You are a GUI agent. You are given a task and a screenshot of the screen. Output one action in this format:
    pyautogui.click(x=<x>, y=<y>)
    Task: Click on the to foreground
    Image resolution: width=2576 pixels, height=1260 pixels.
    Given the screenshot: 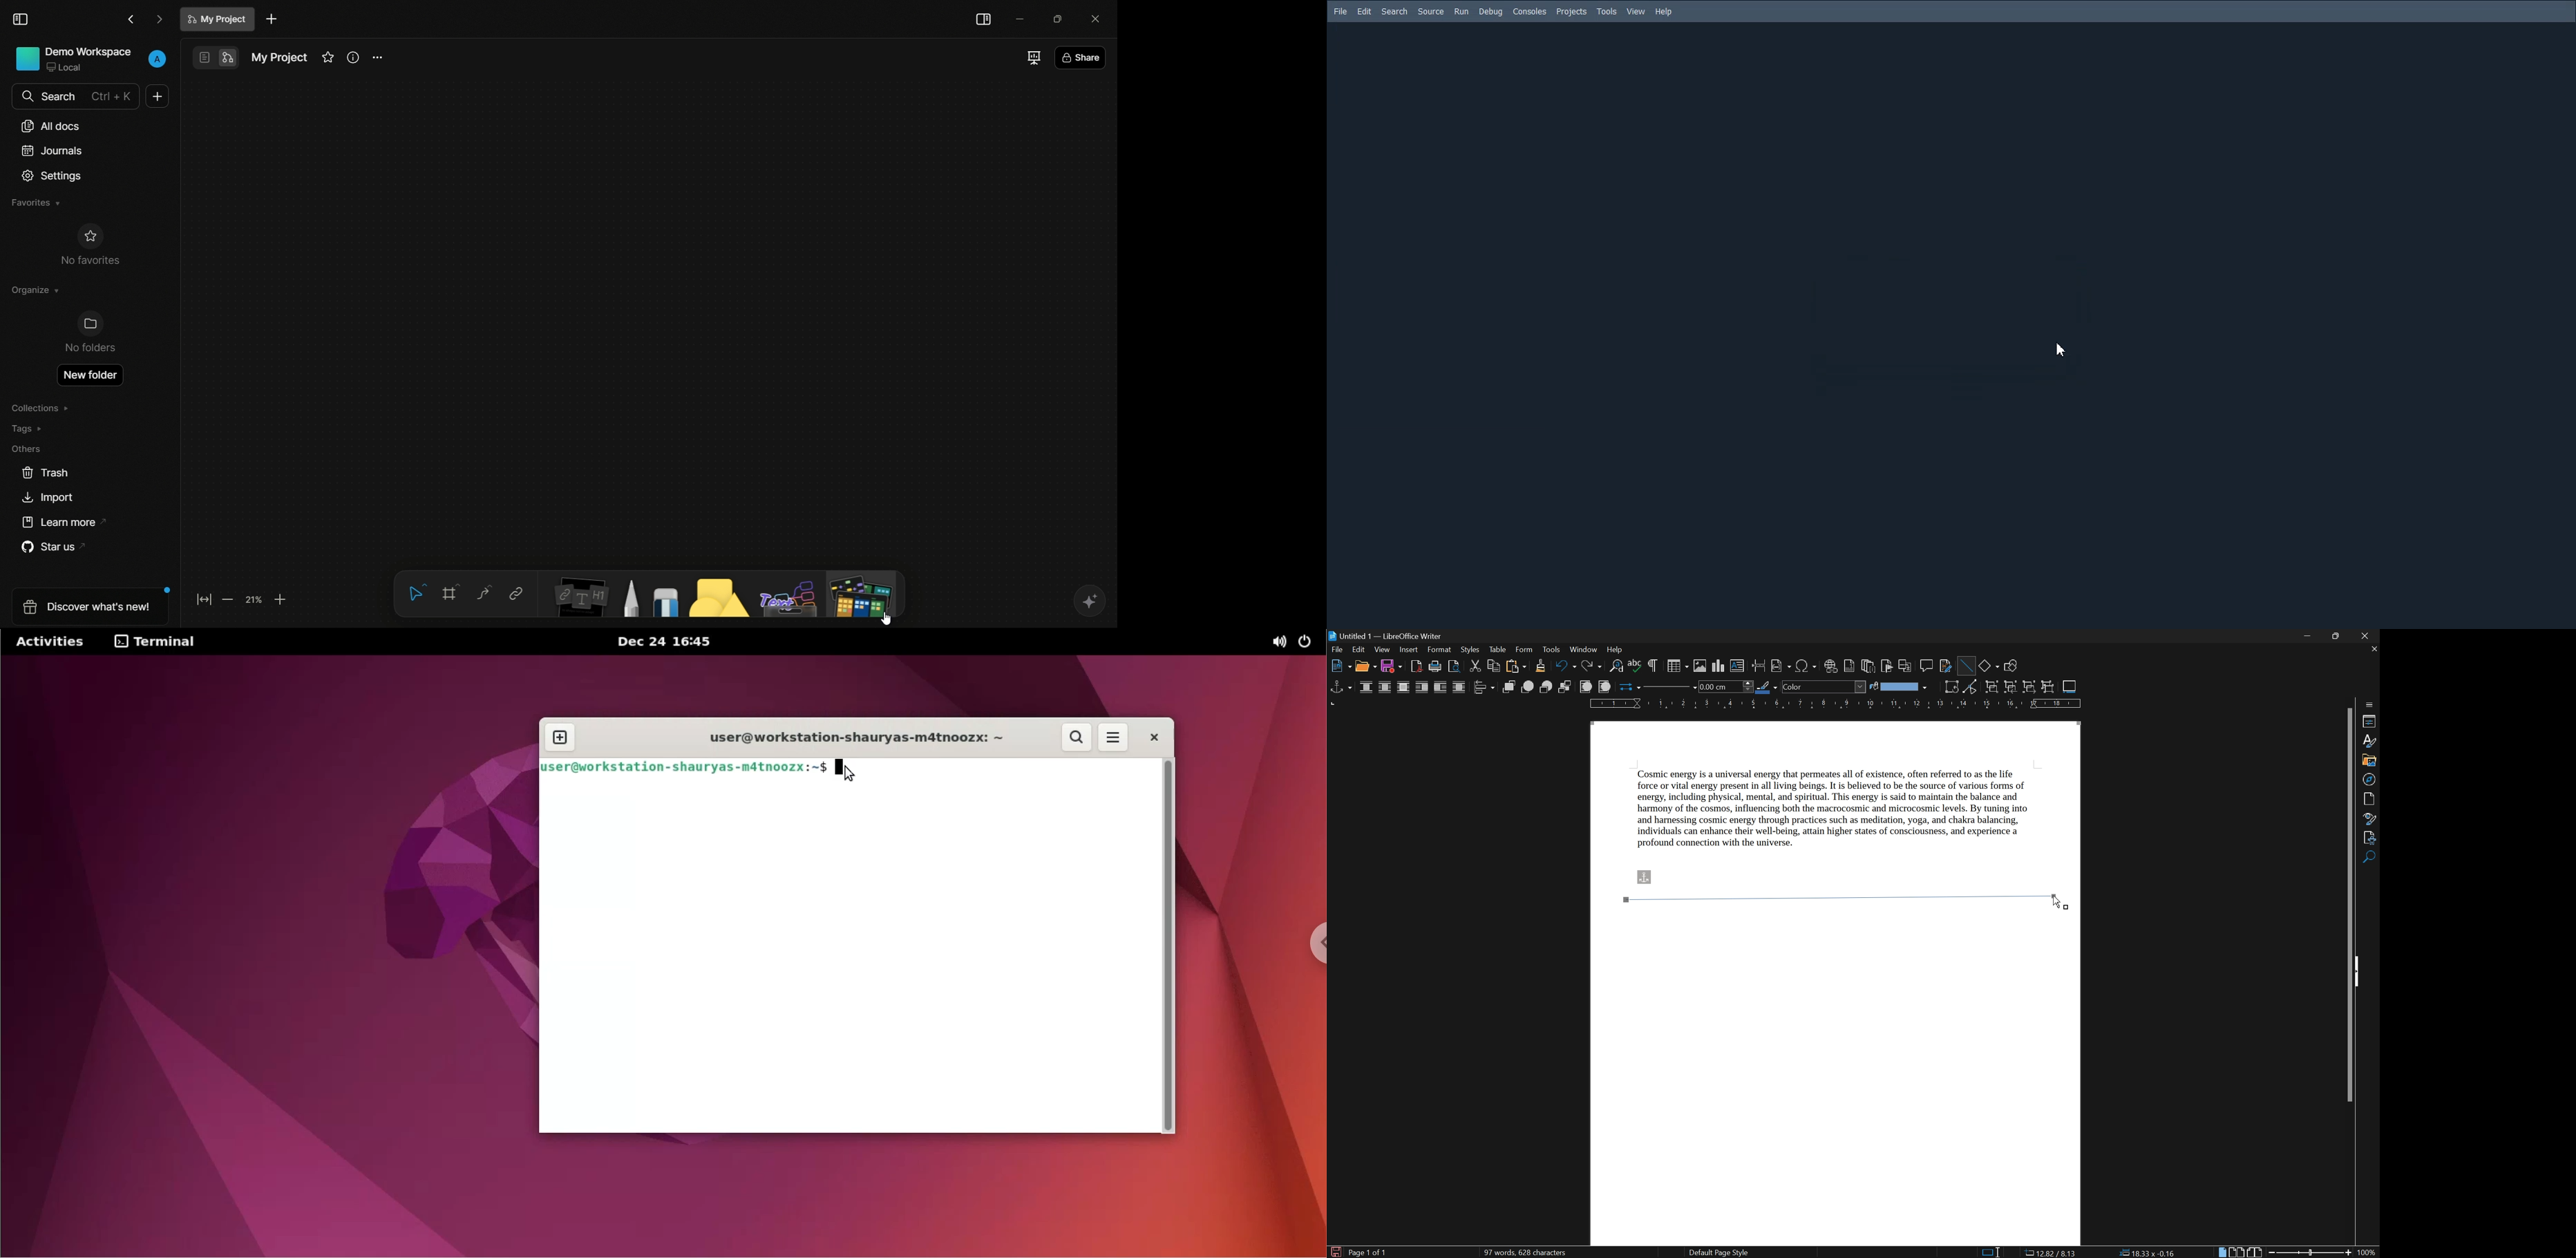 What is the action you would take?
    pyautogui.click(x=1586, y=686)
    